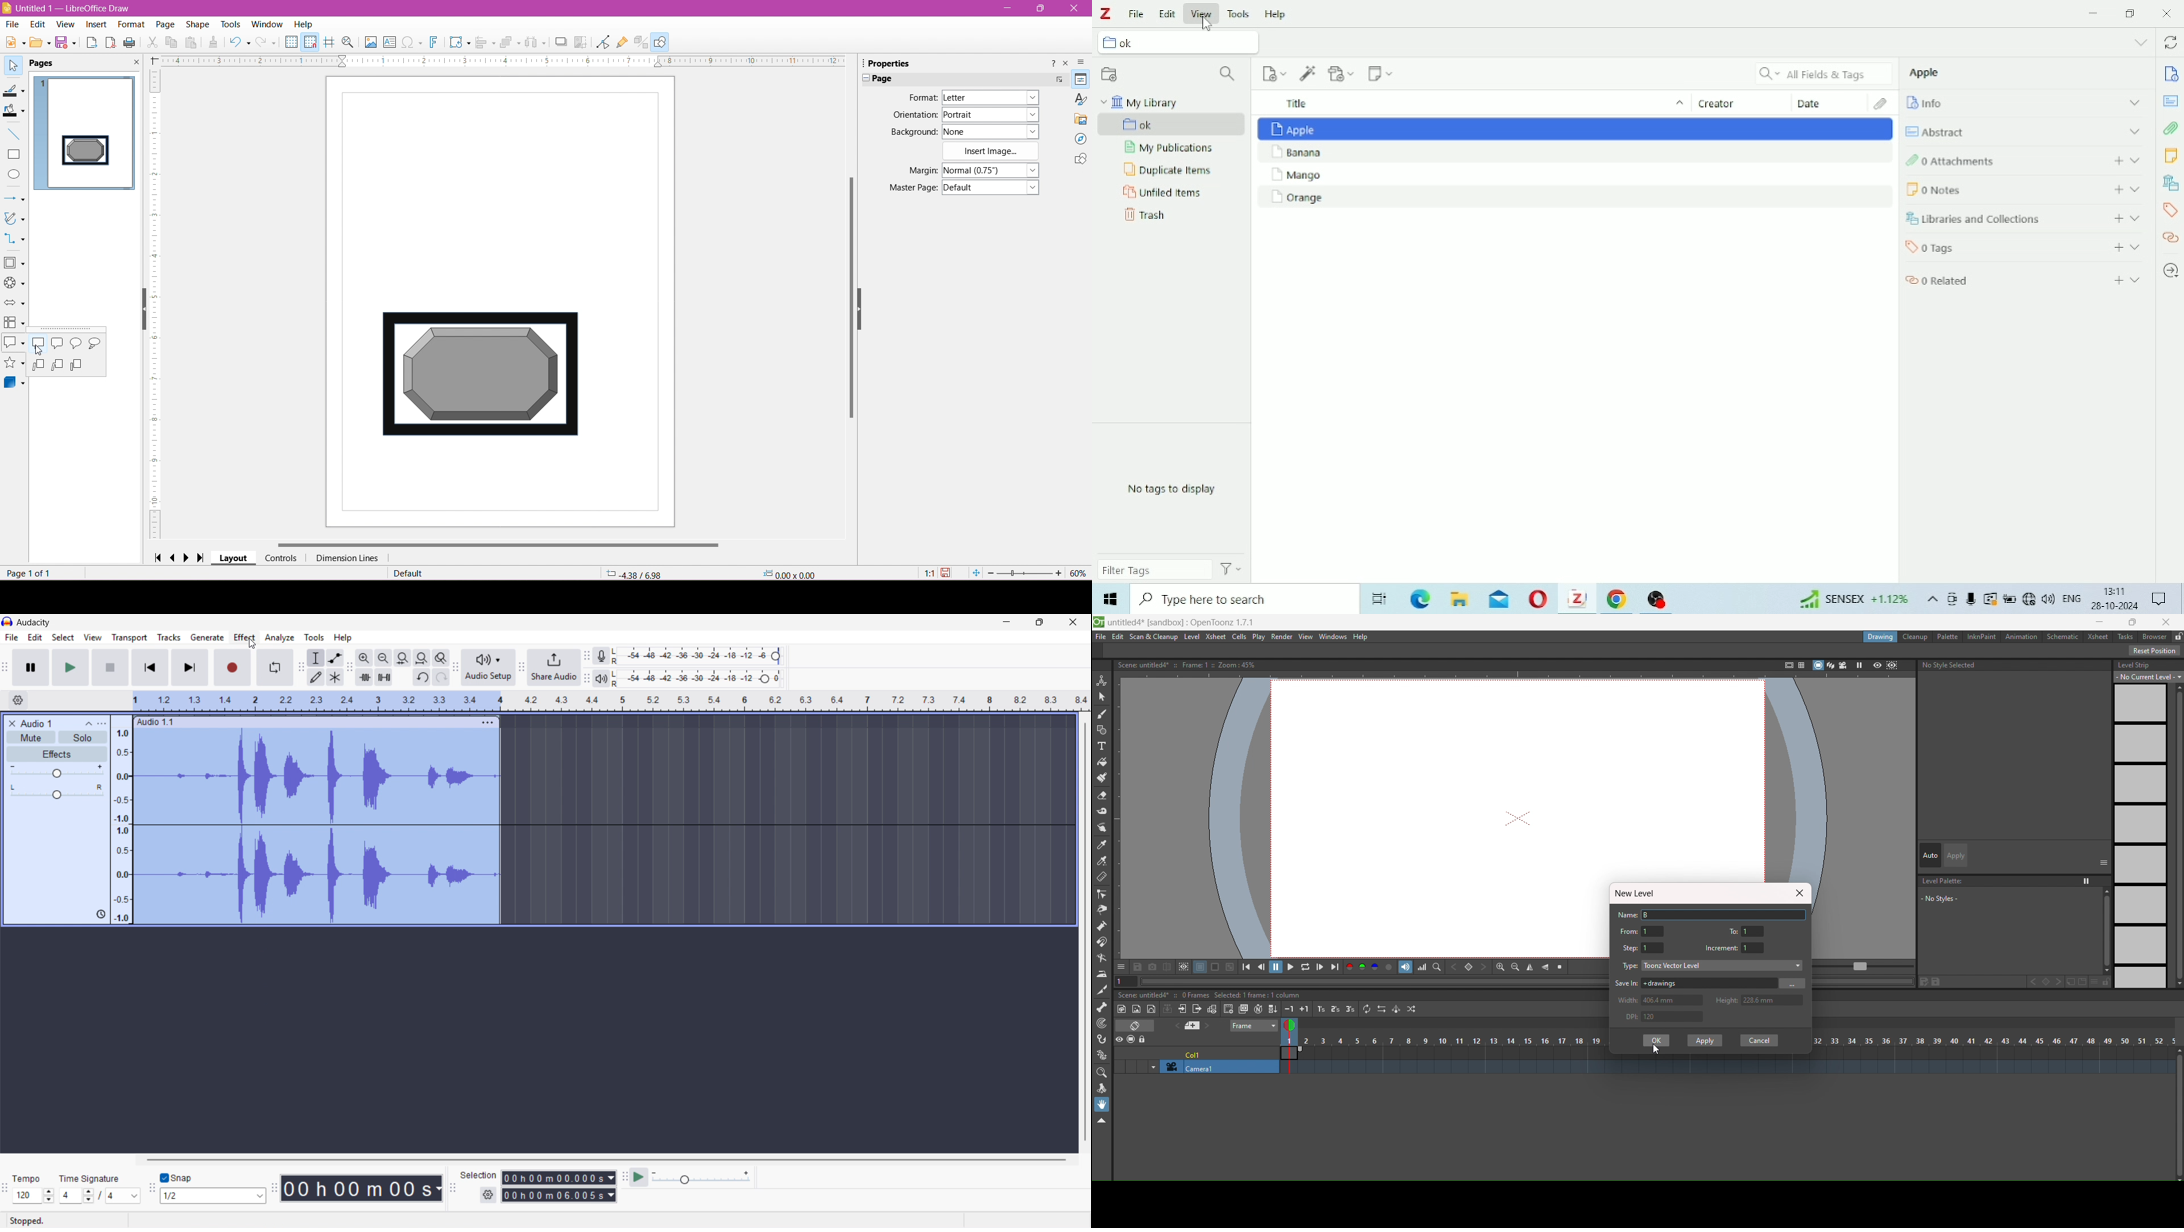 The width and height of the screenshot is (2184, 1232). I want to click on Format, so click(921, 98).